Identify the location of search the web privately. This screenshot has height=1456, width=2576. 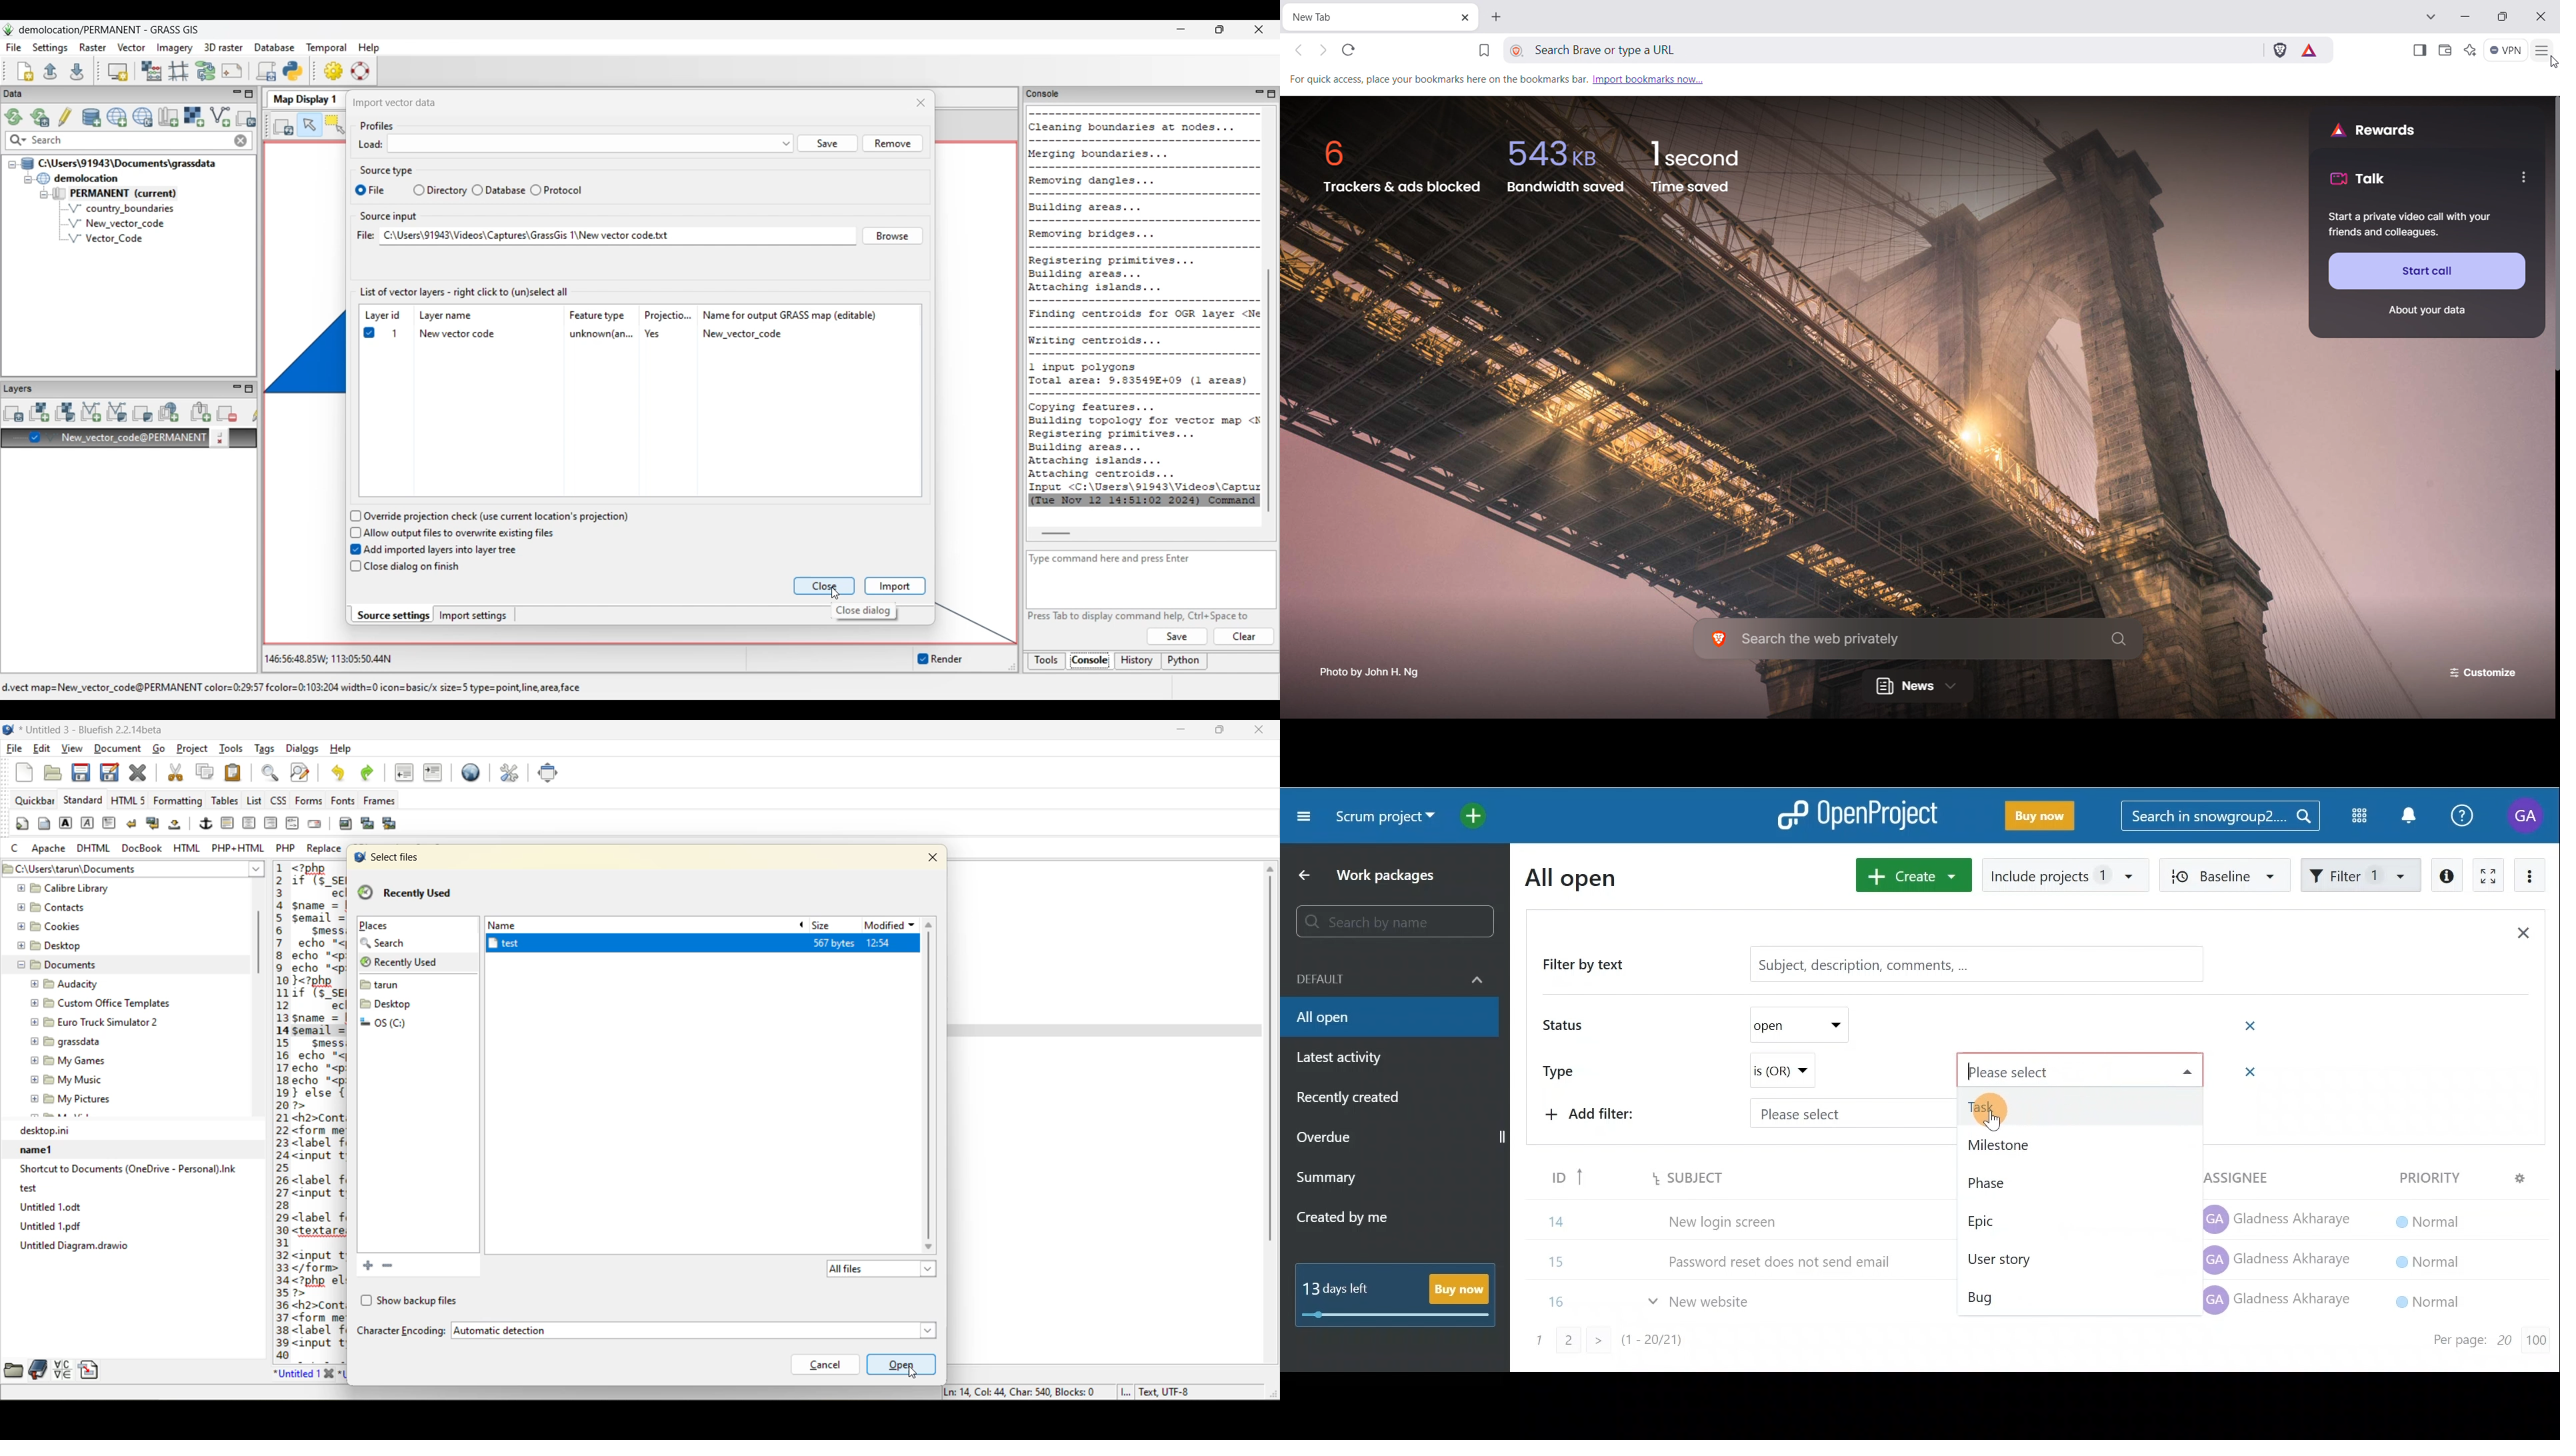
(1917, 639).